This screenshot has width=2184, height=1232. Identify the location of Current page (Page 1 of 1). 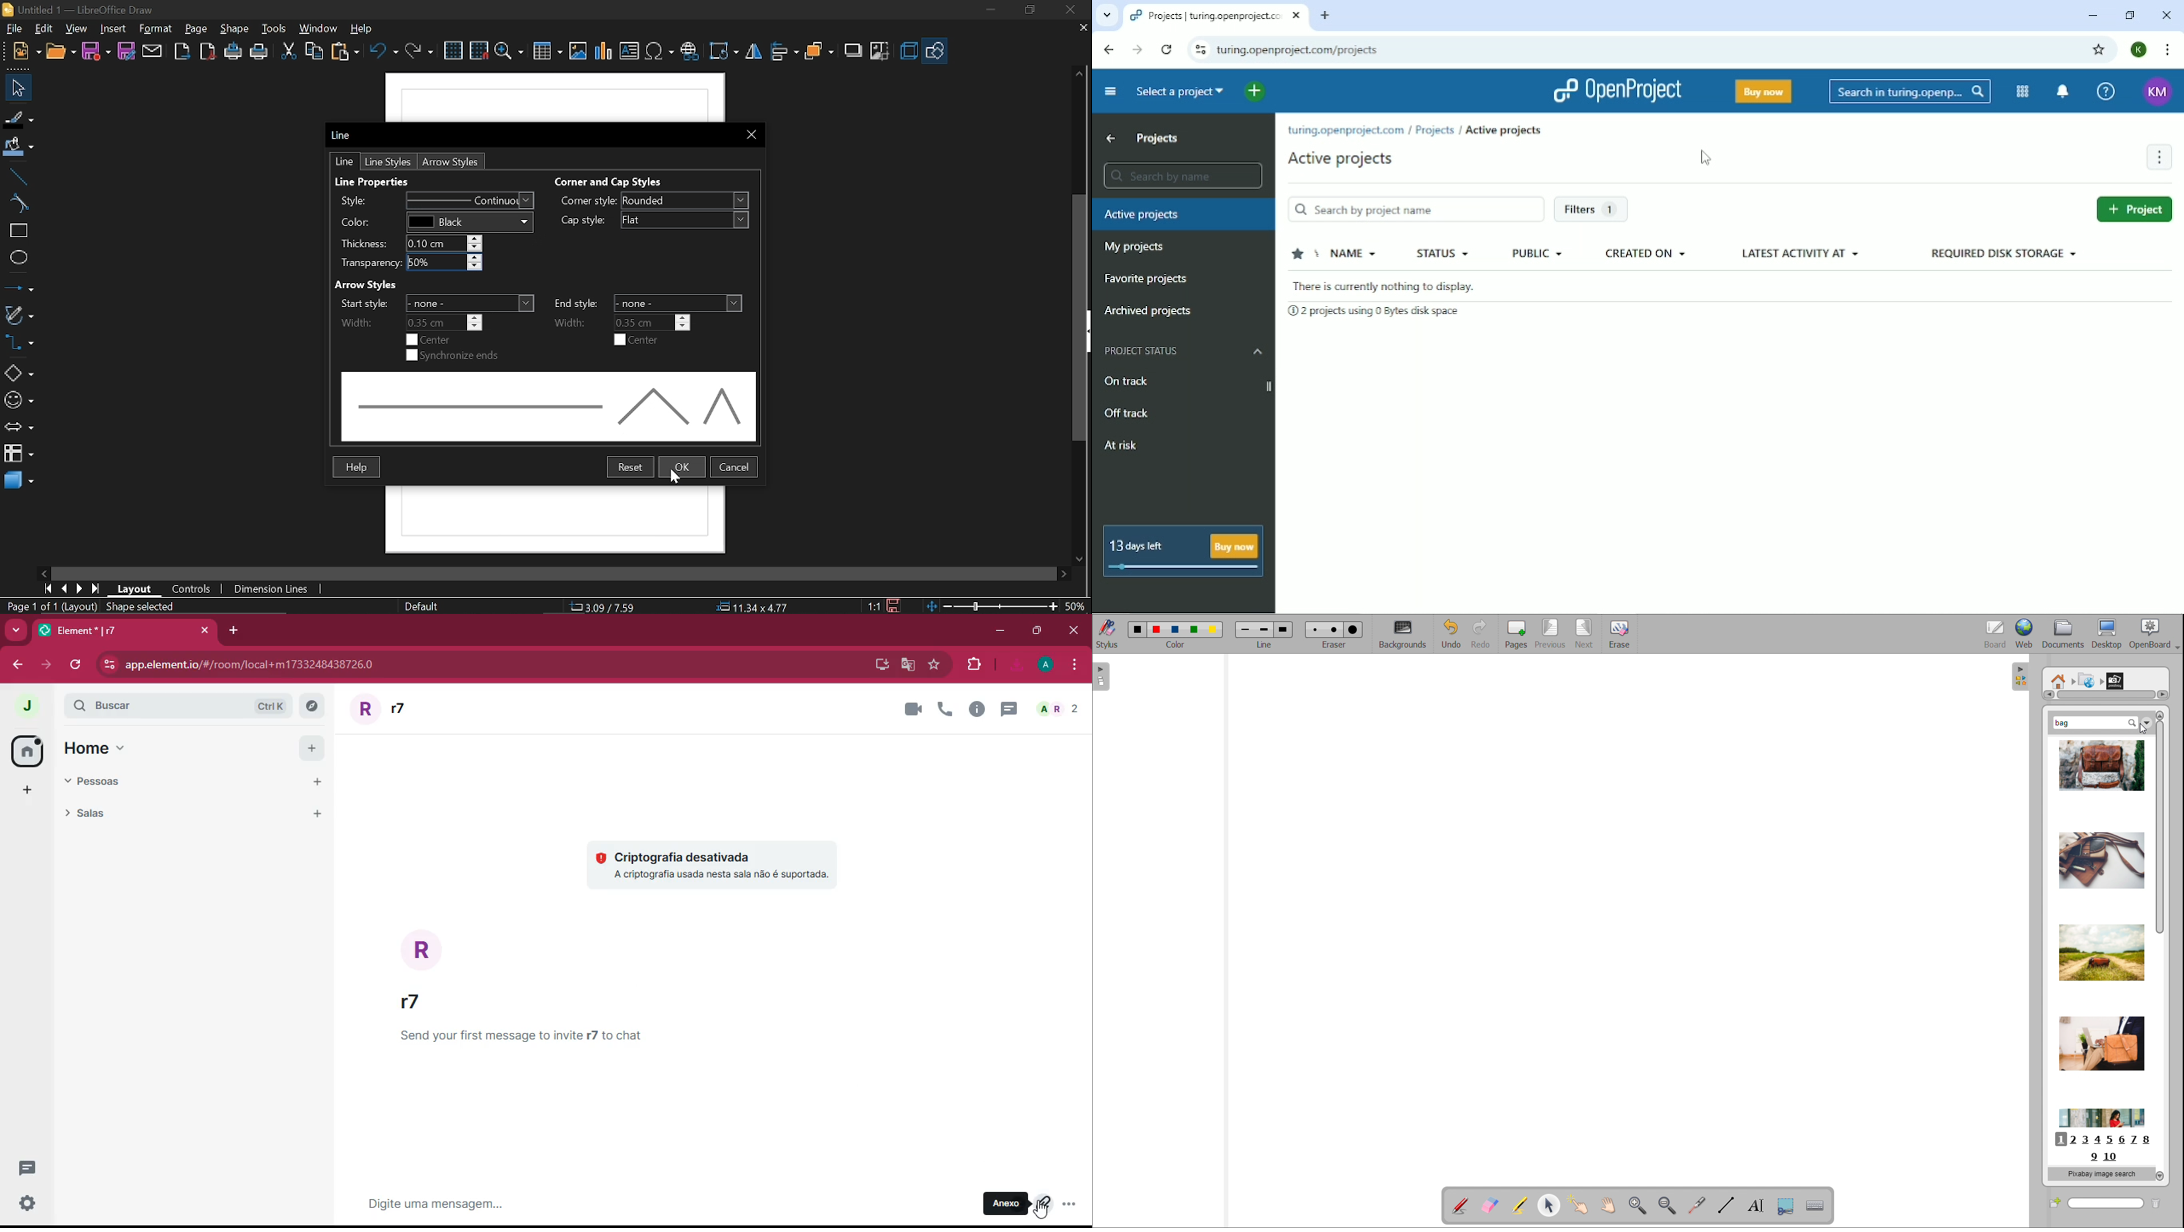
(29, 605).